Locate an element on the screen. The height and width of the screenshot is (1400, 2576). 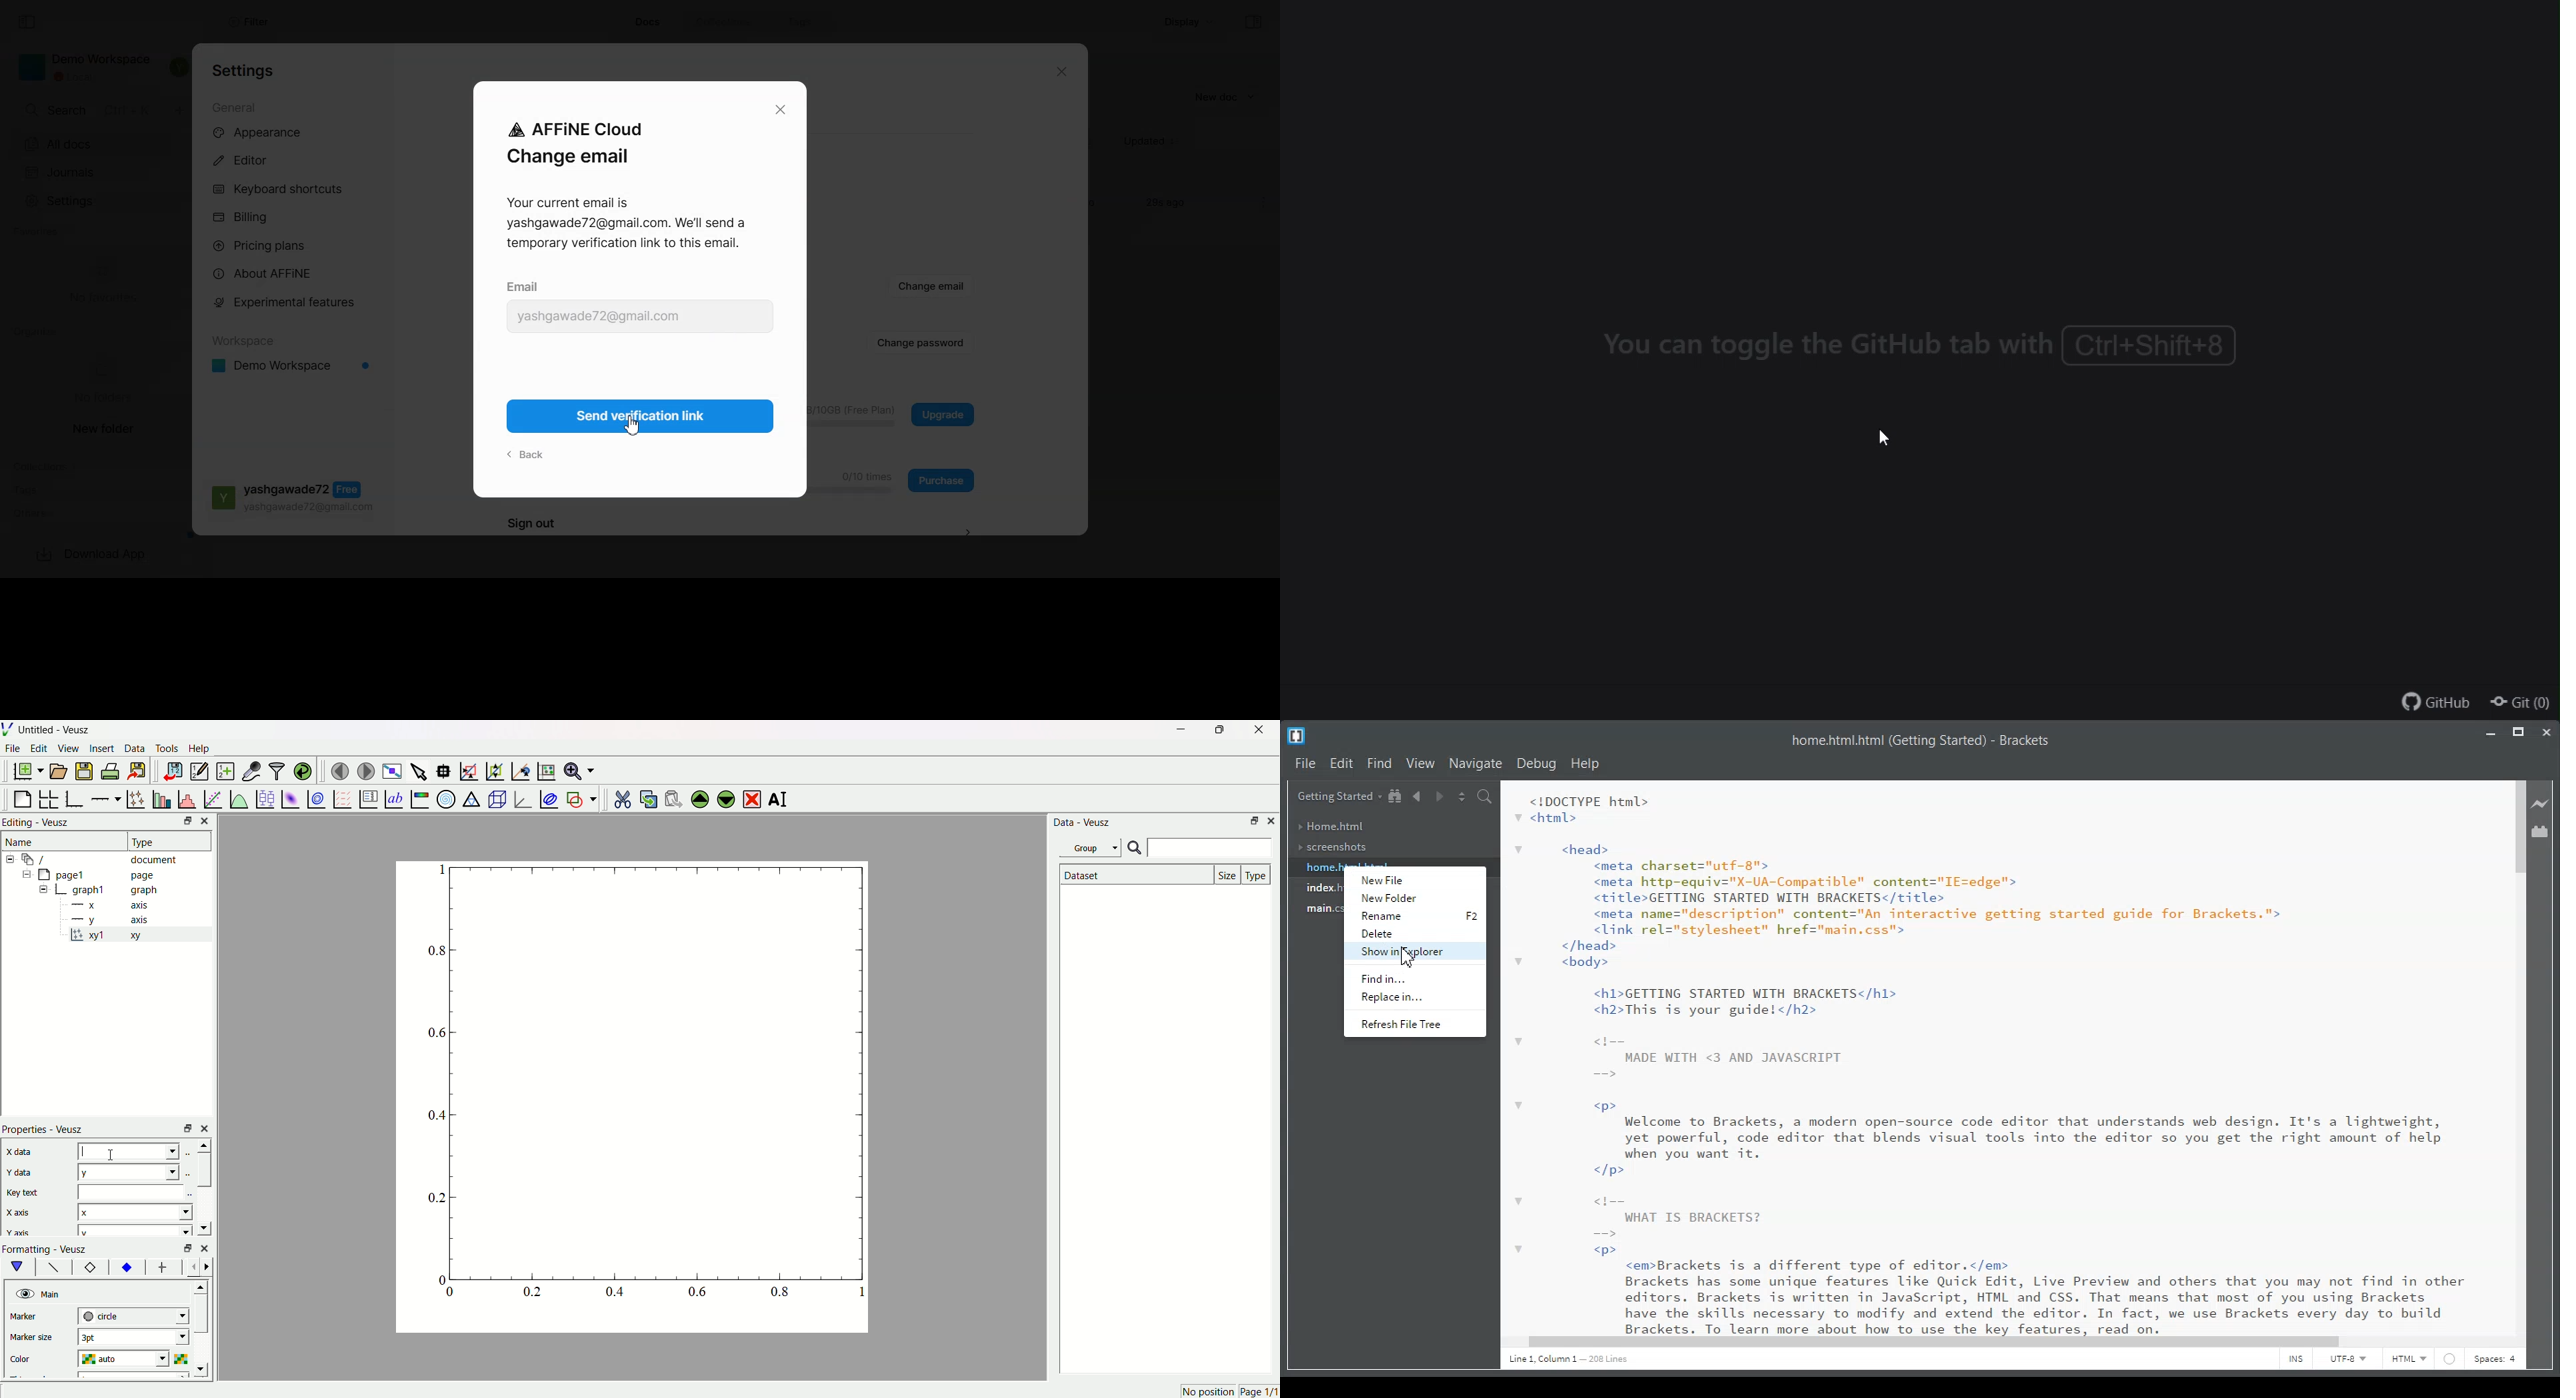
move down is located at coordinates (203, 1227).